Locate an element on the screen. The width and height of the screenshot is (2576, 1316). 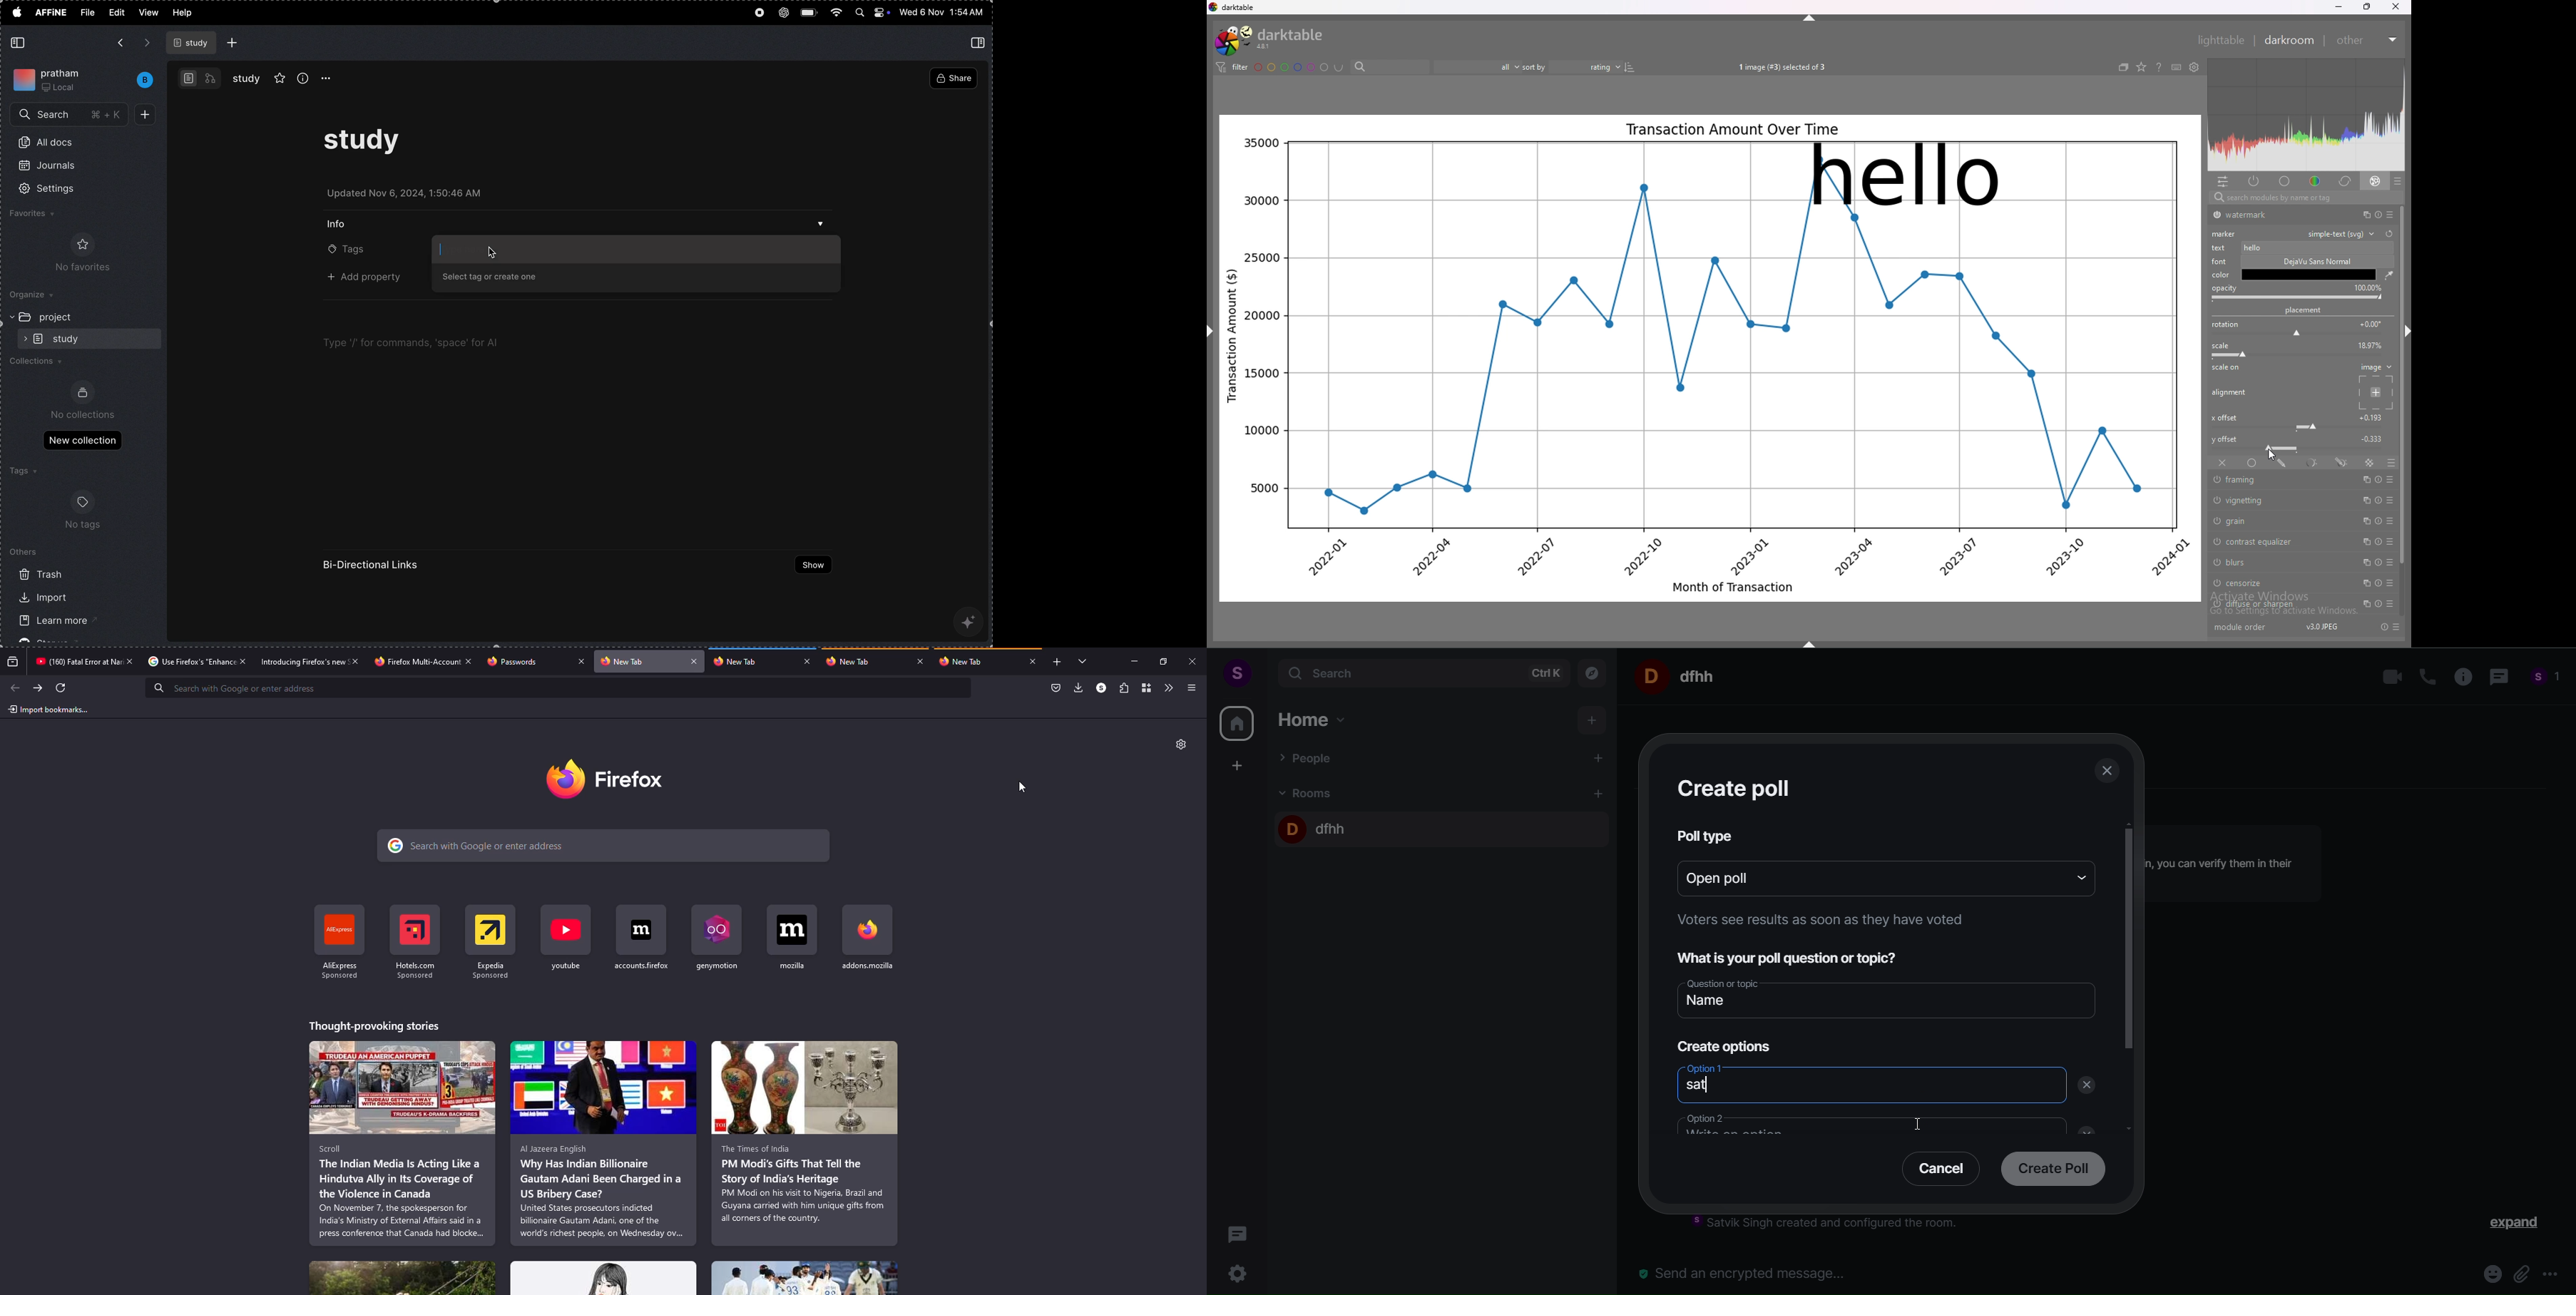
search is located at coordinates (606, 845).